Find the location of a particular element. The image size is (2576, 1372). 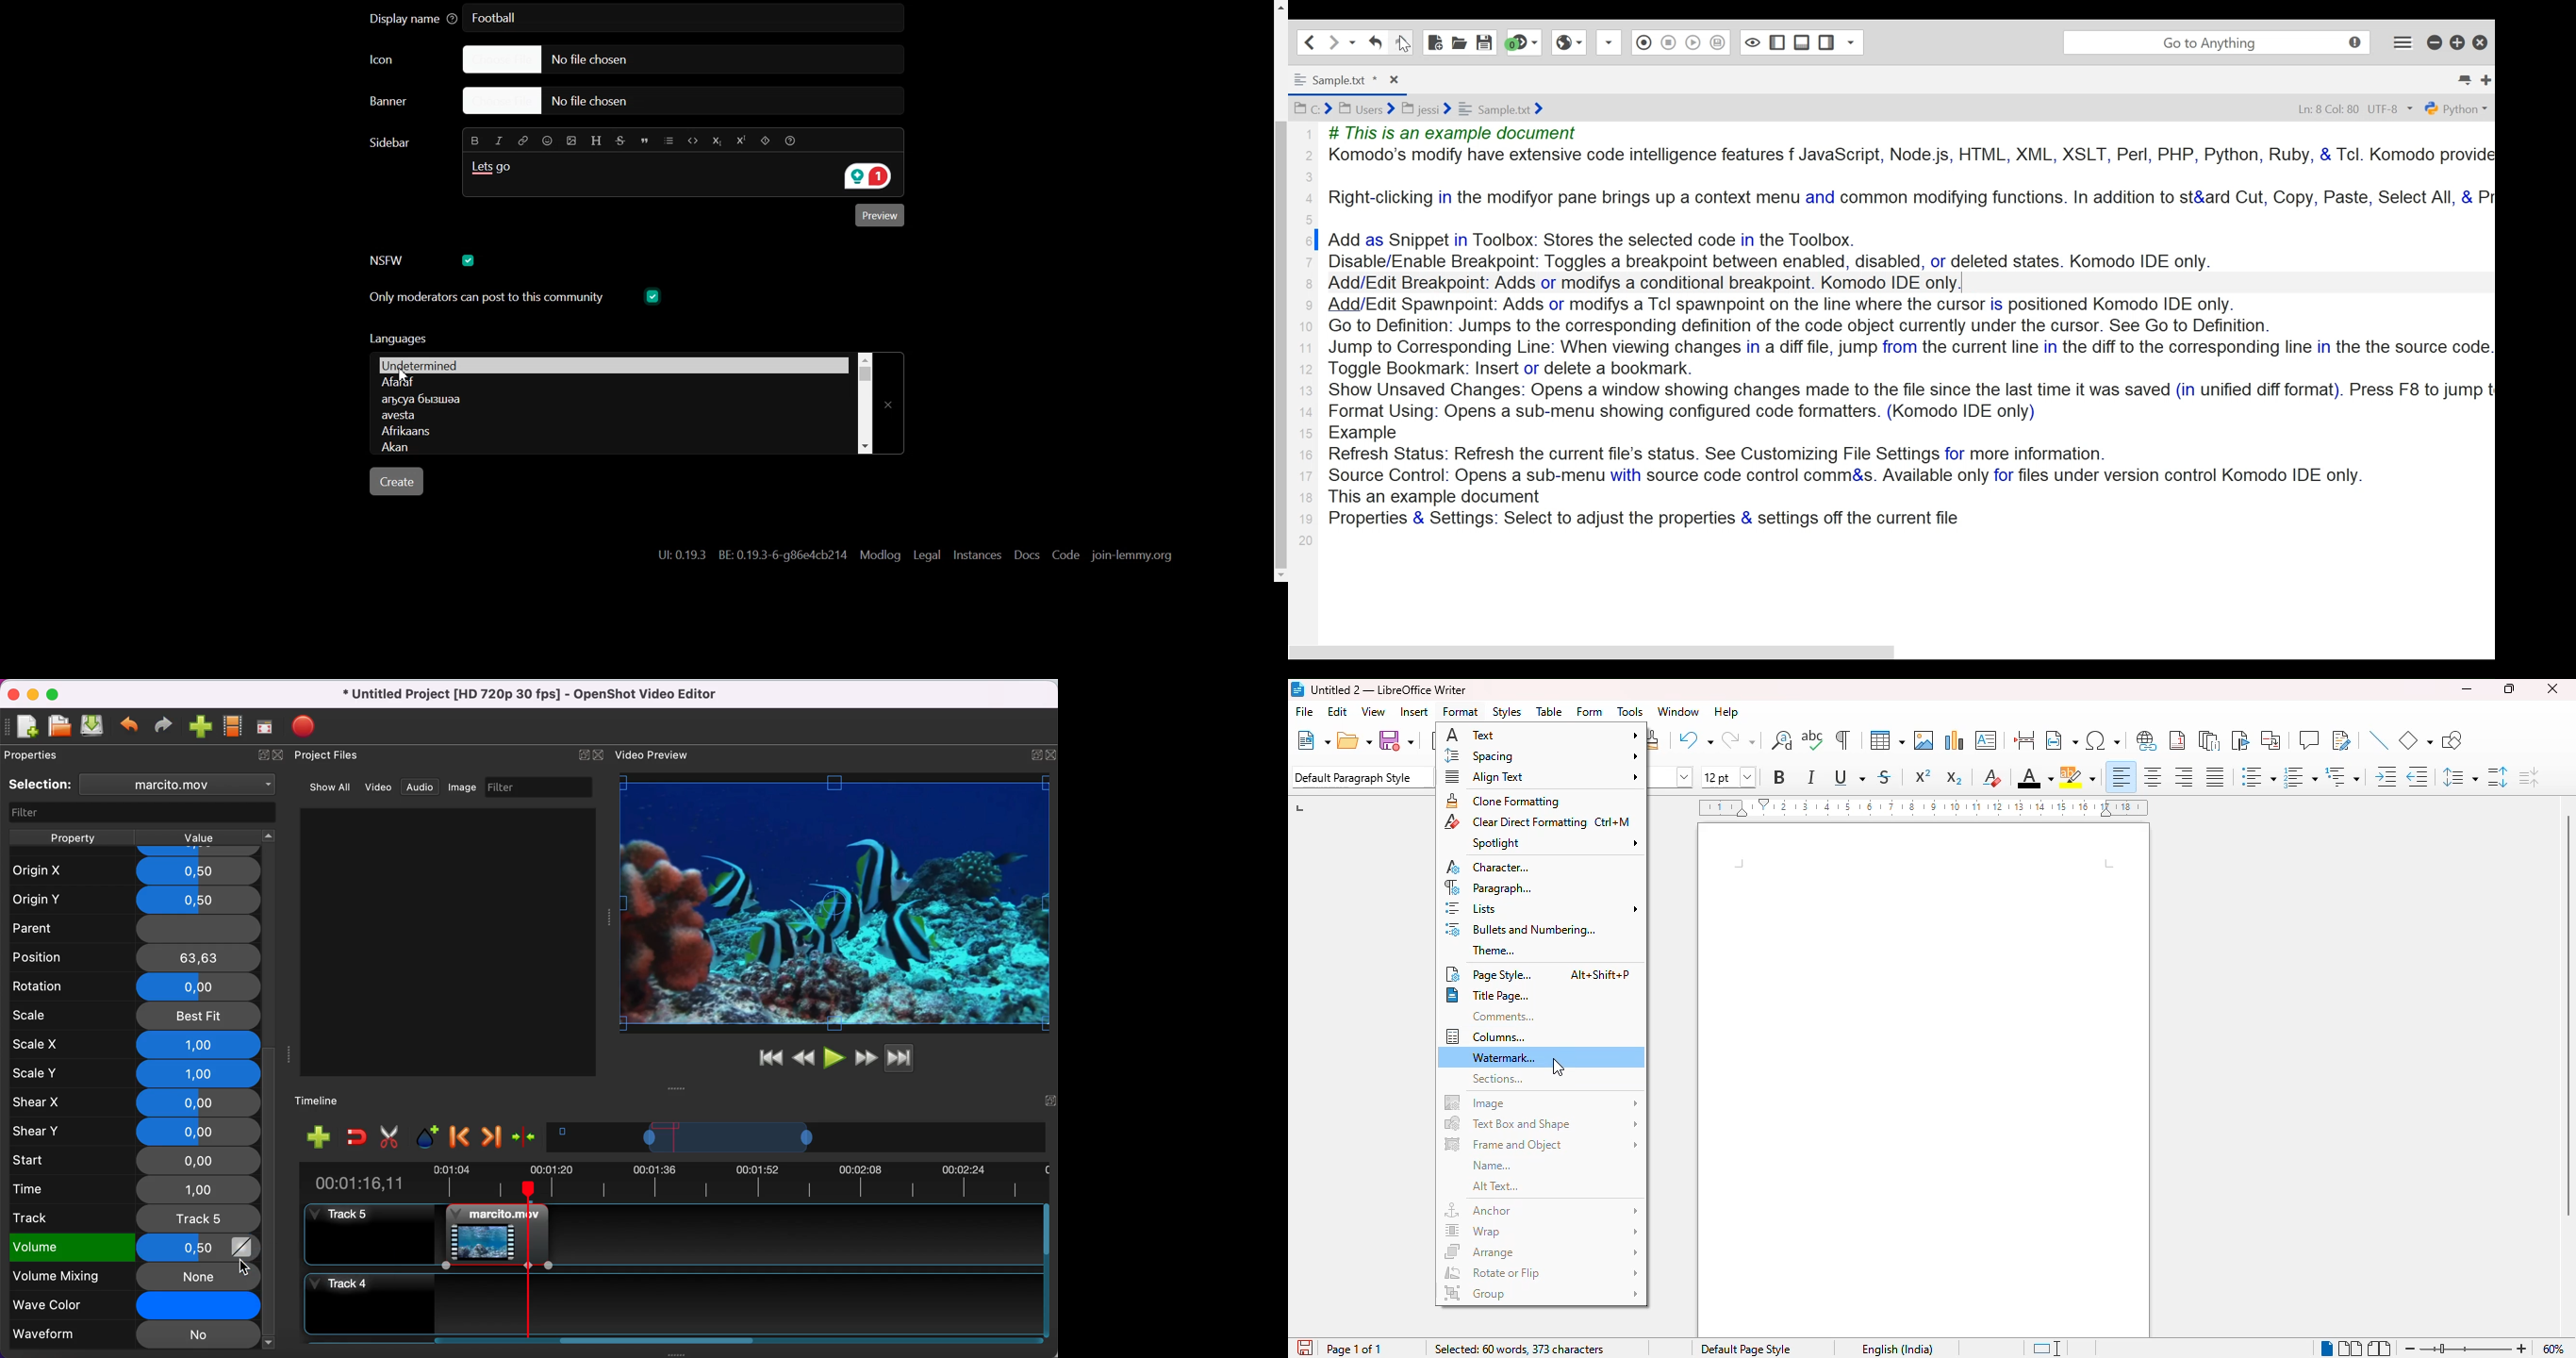

grammarly is located at coordinates (864, 177).